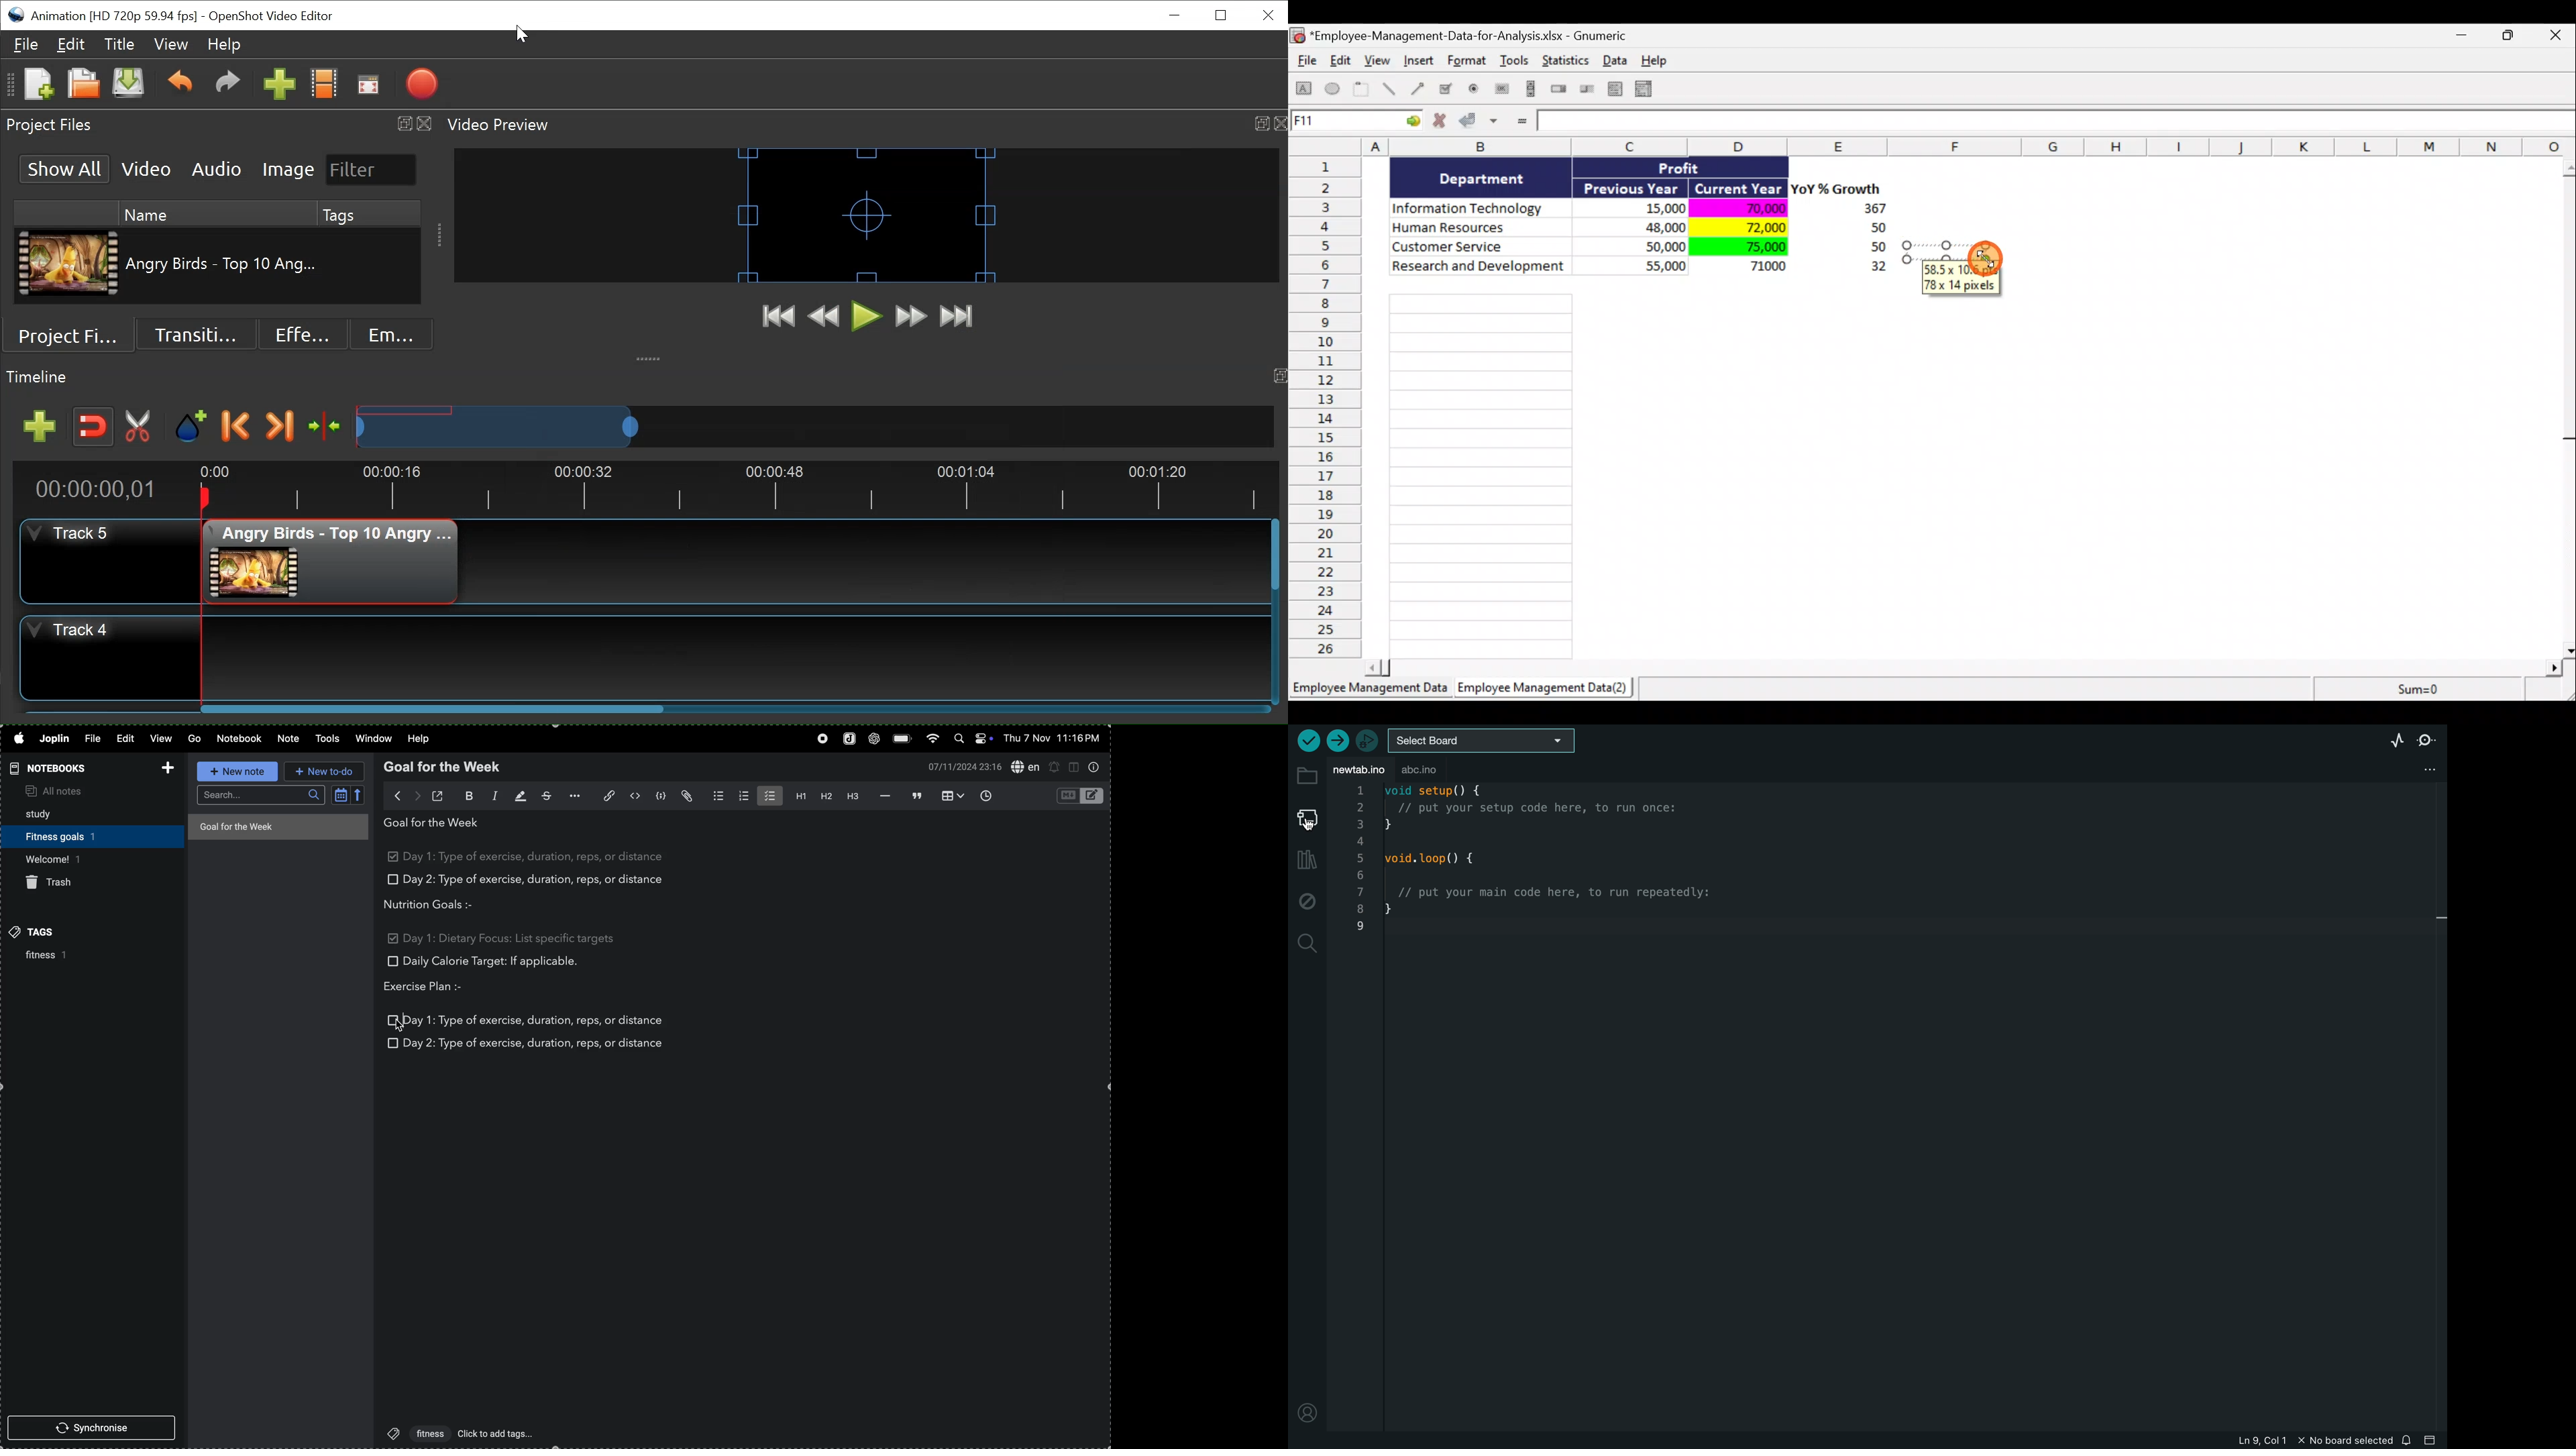  I want to click on Video Preview, so click(866, 125).